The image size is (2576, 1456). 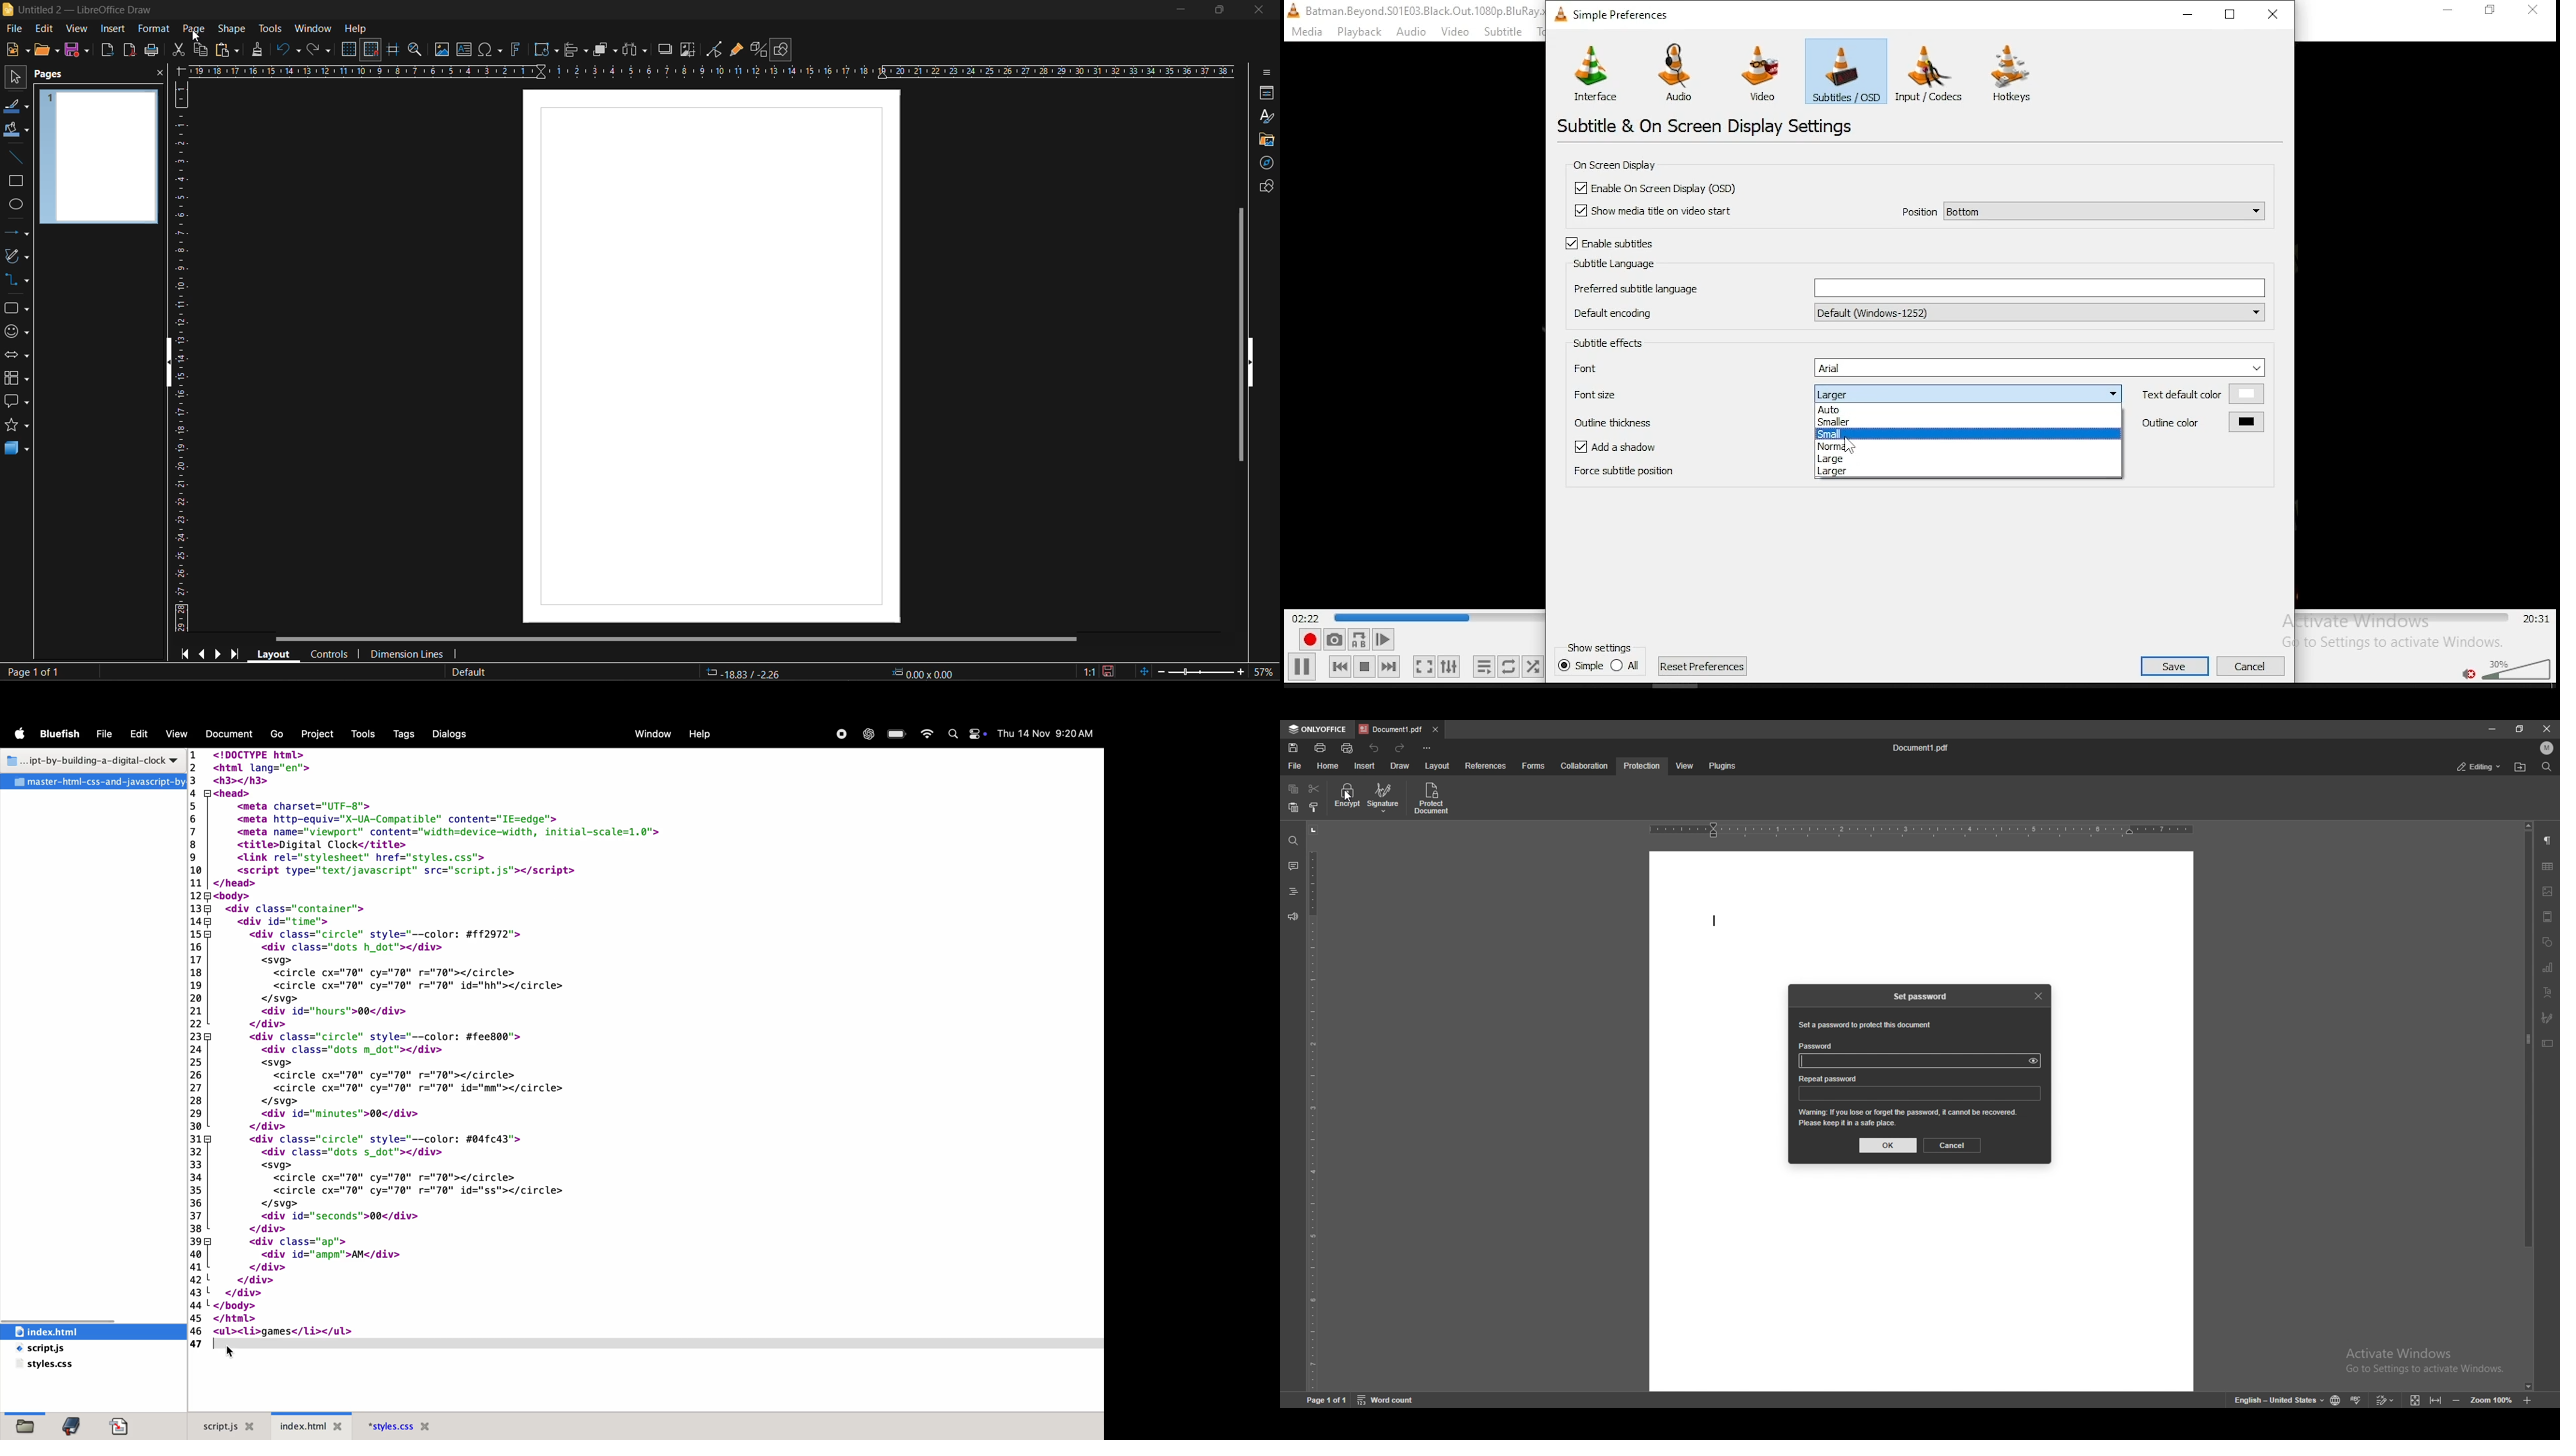 I want to click on paste, so click(x=1293, y=808).